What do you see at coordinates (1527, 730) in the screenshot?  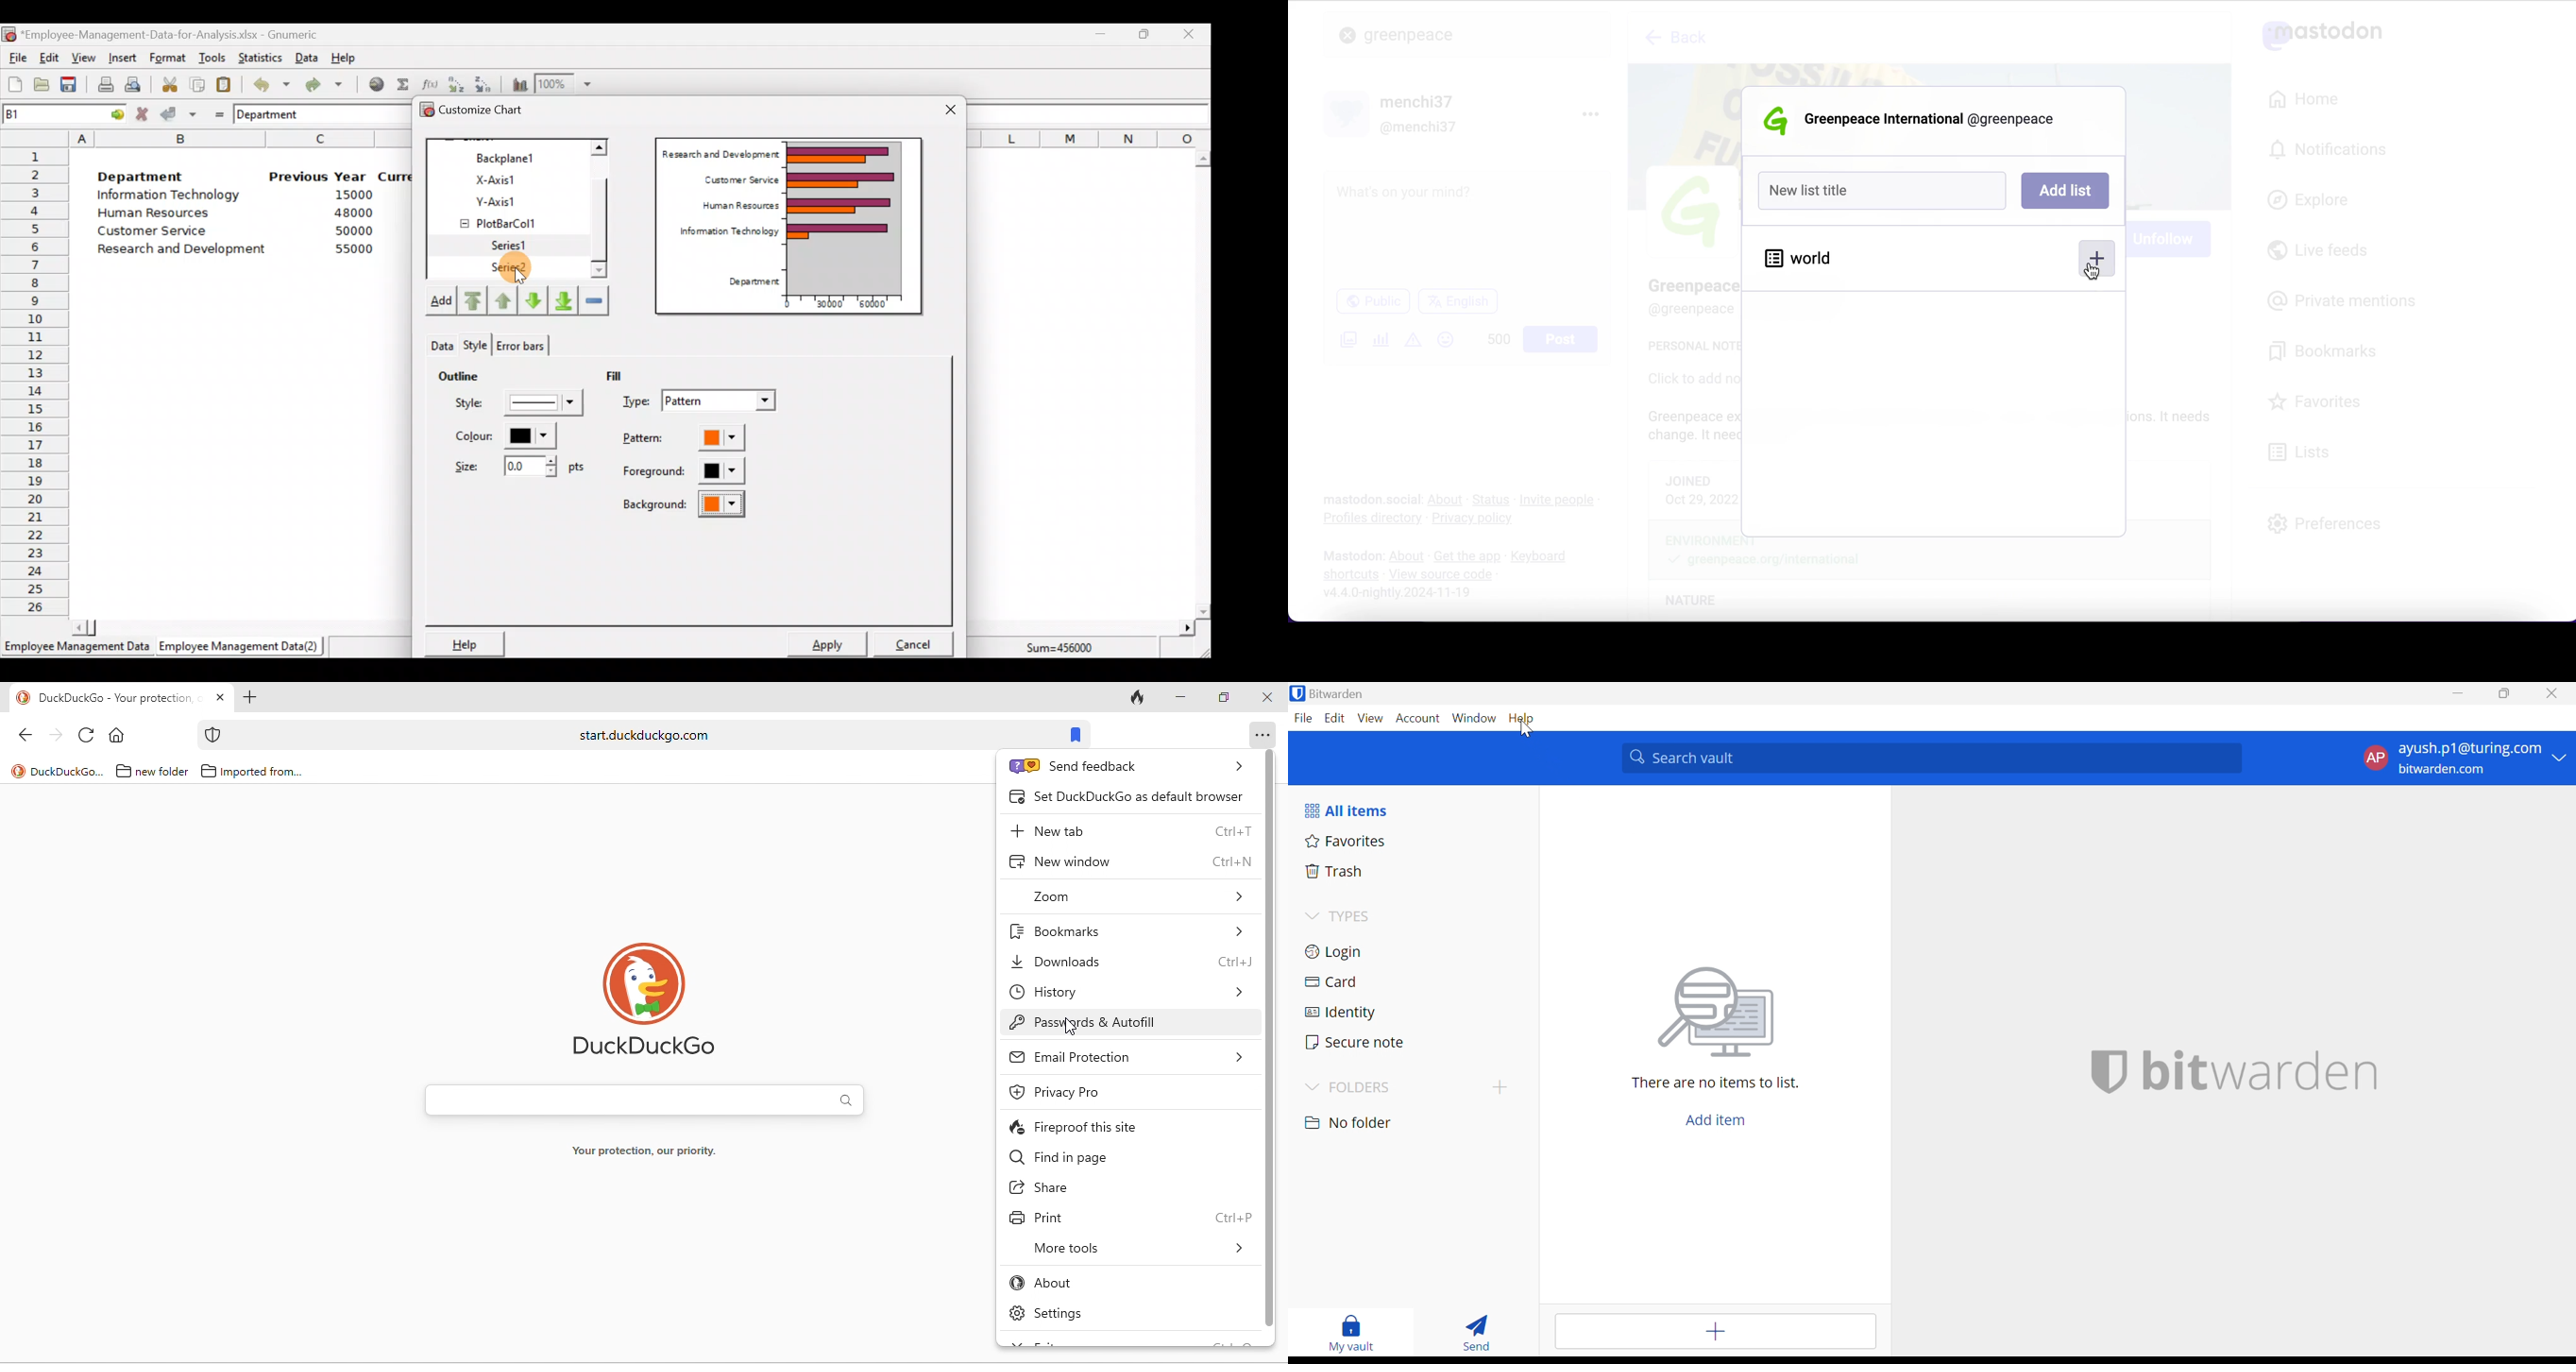 I see `Cursor` at bounding box center [1527, 730].